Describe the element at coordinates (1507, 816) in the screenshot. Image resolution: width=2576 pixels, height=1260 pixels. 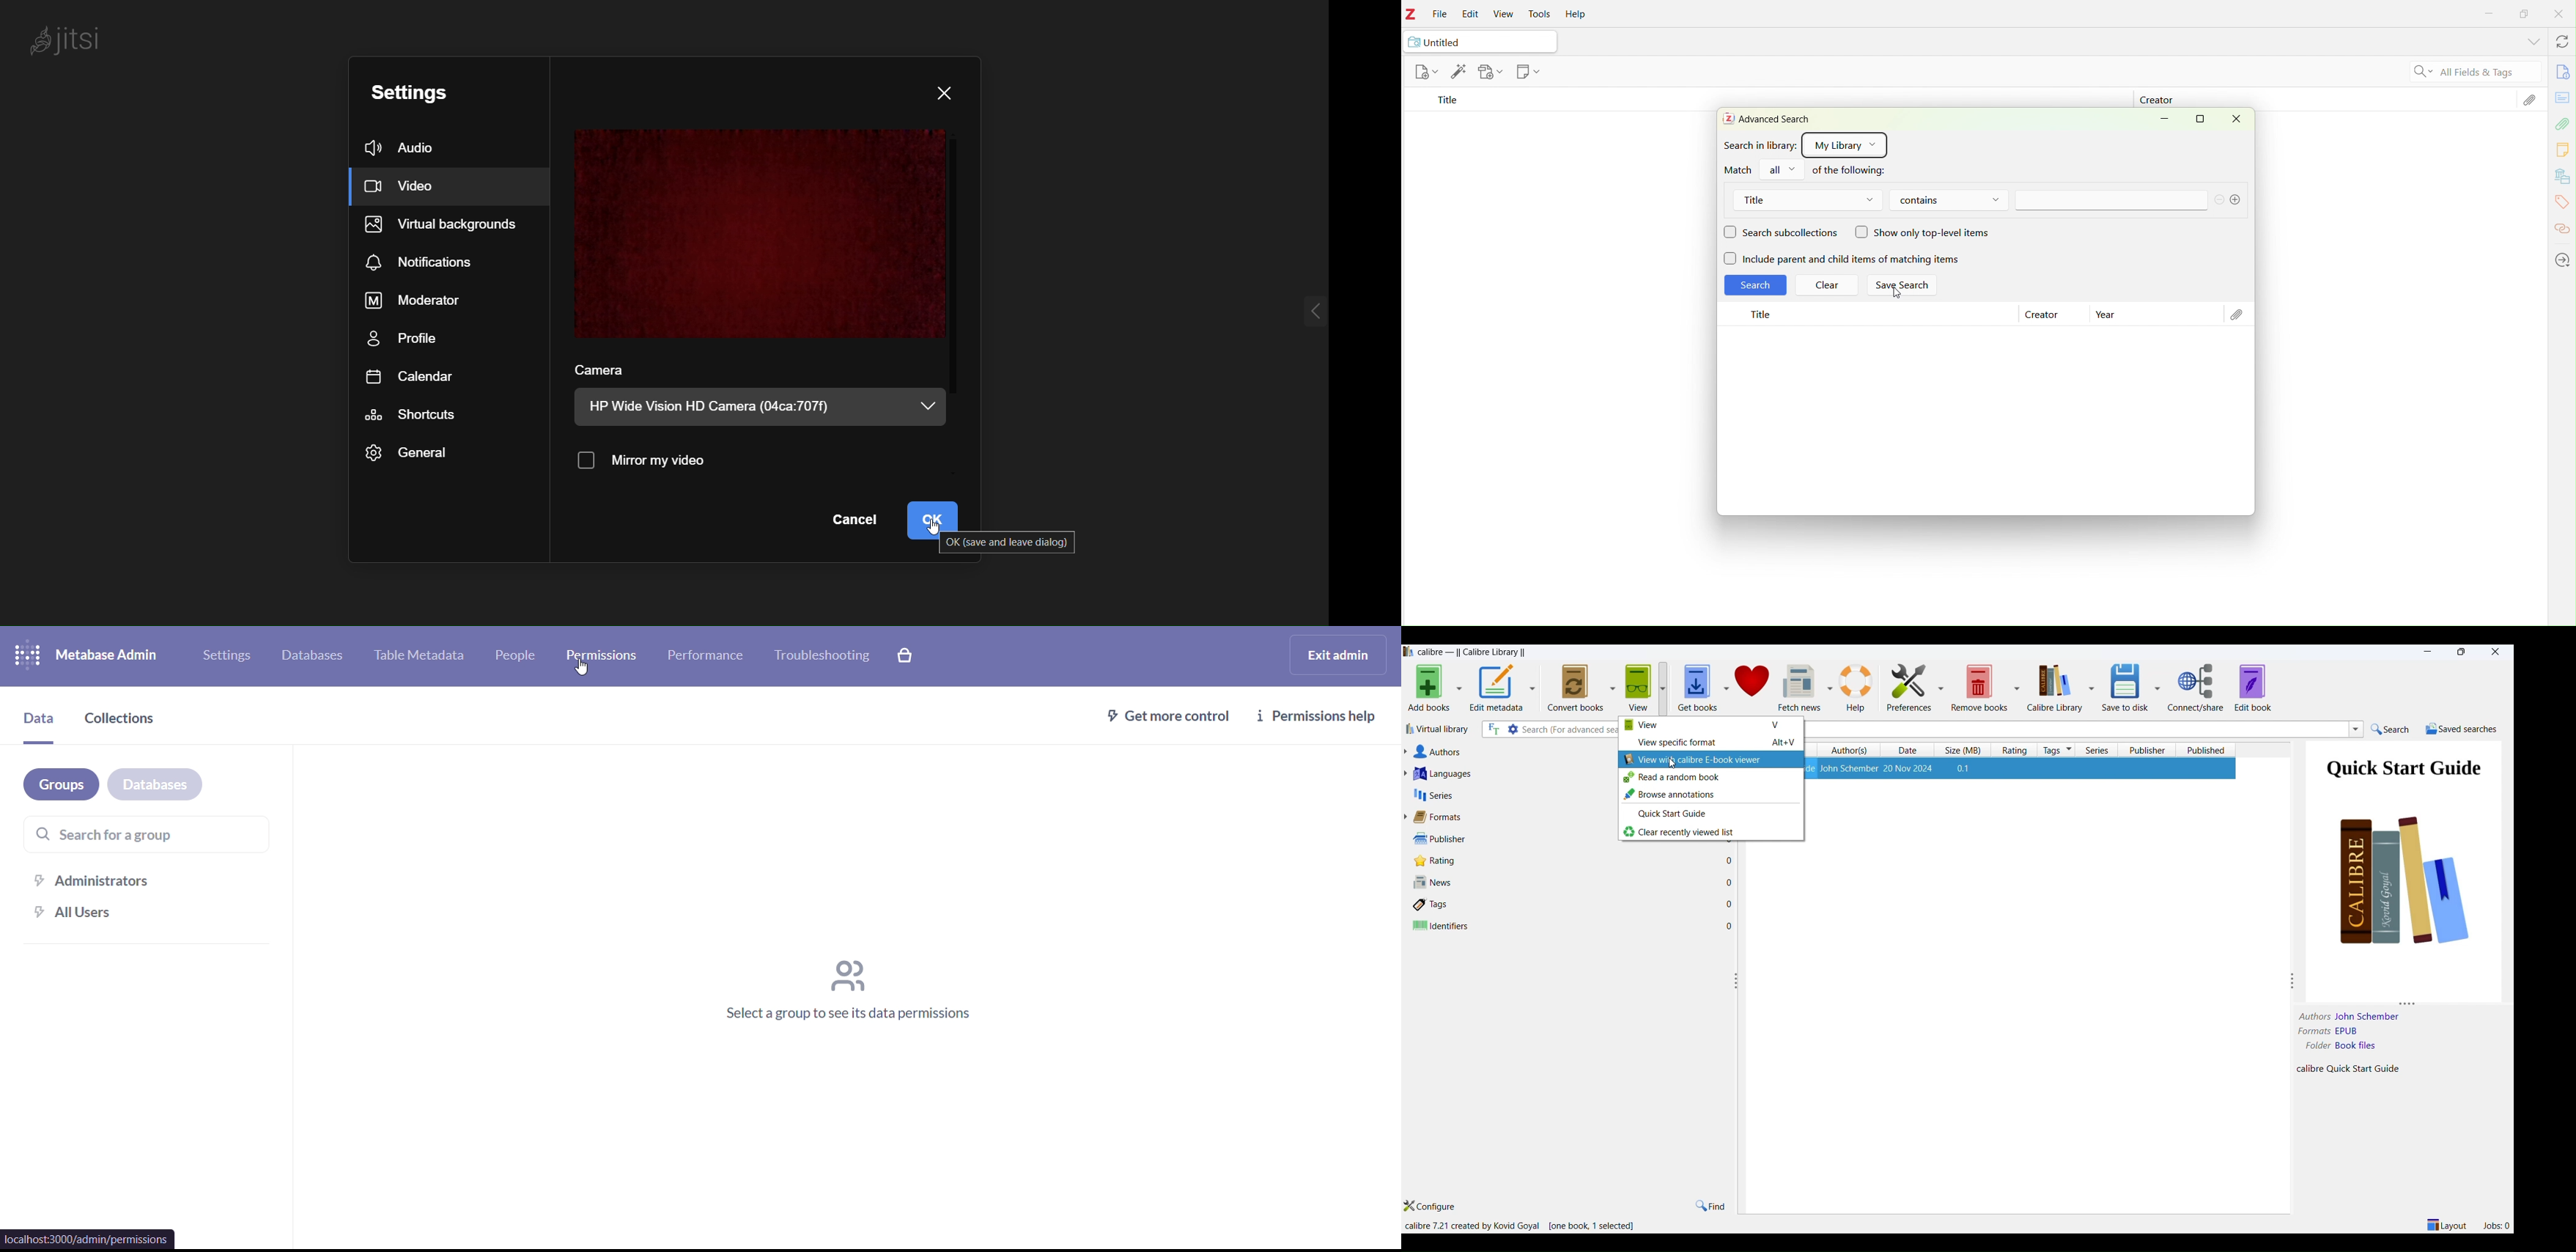
I see `formats` at that location.